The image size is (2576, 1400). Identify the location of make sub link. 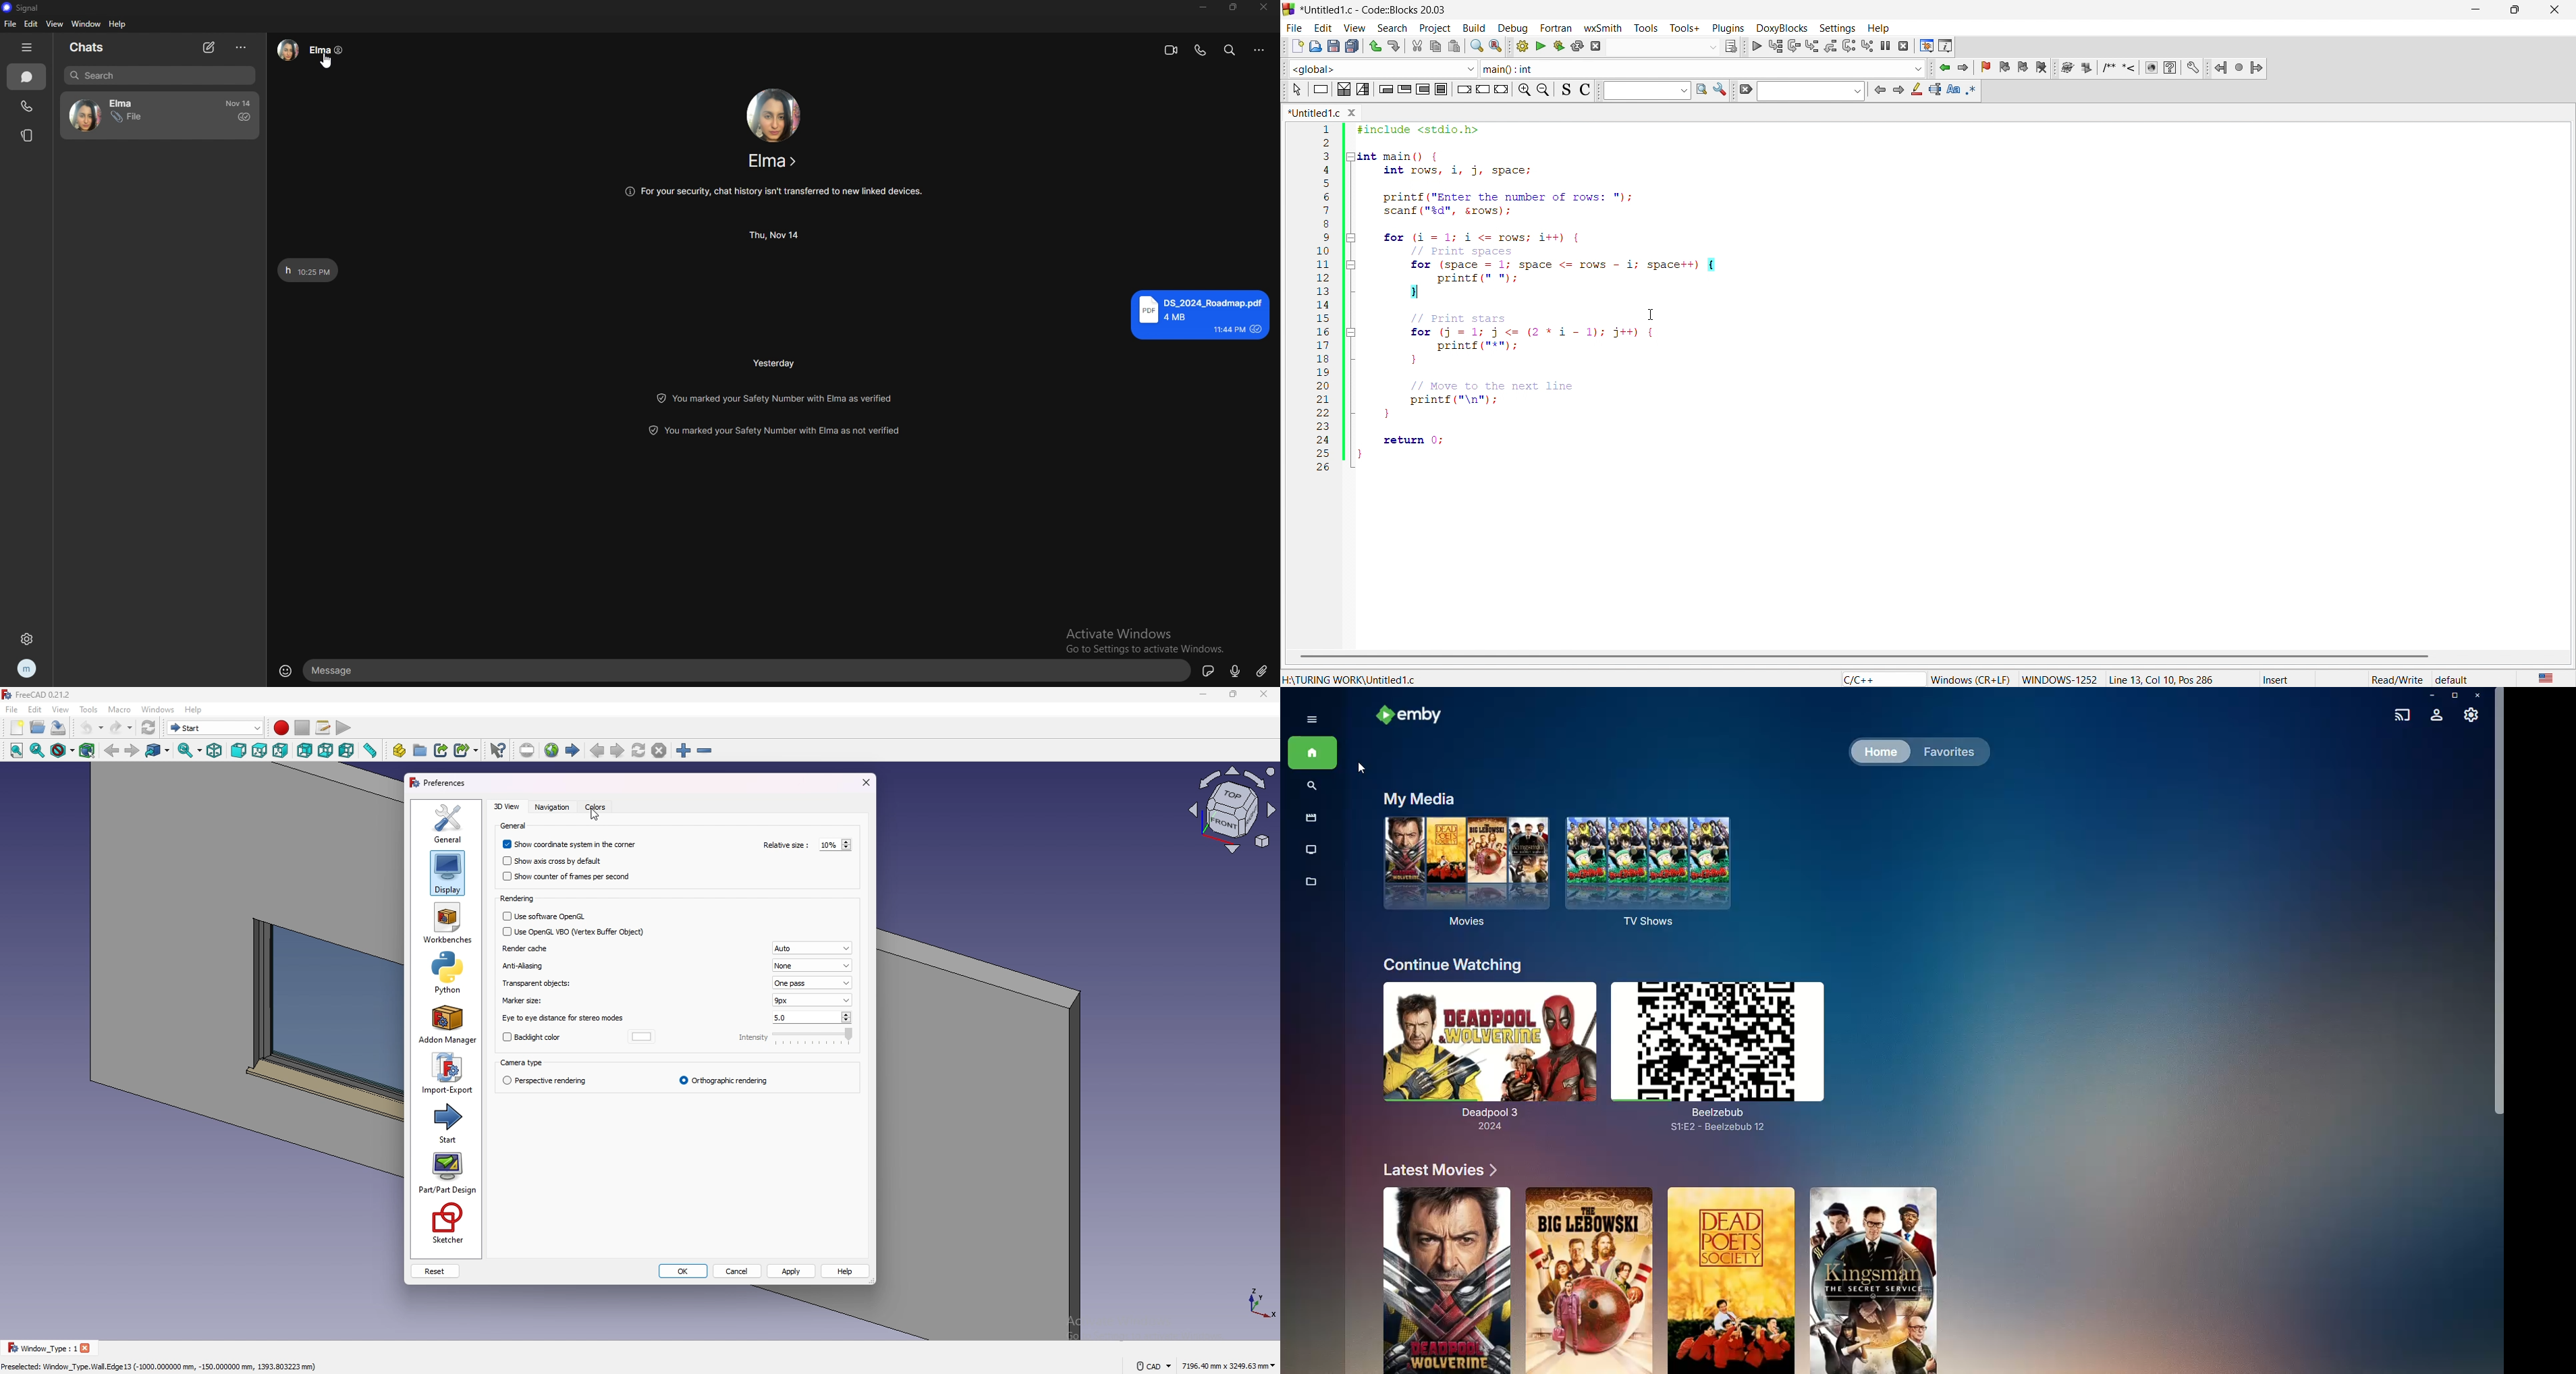
(467, 749).